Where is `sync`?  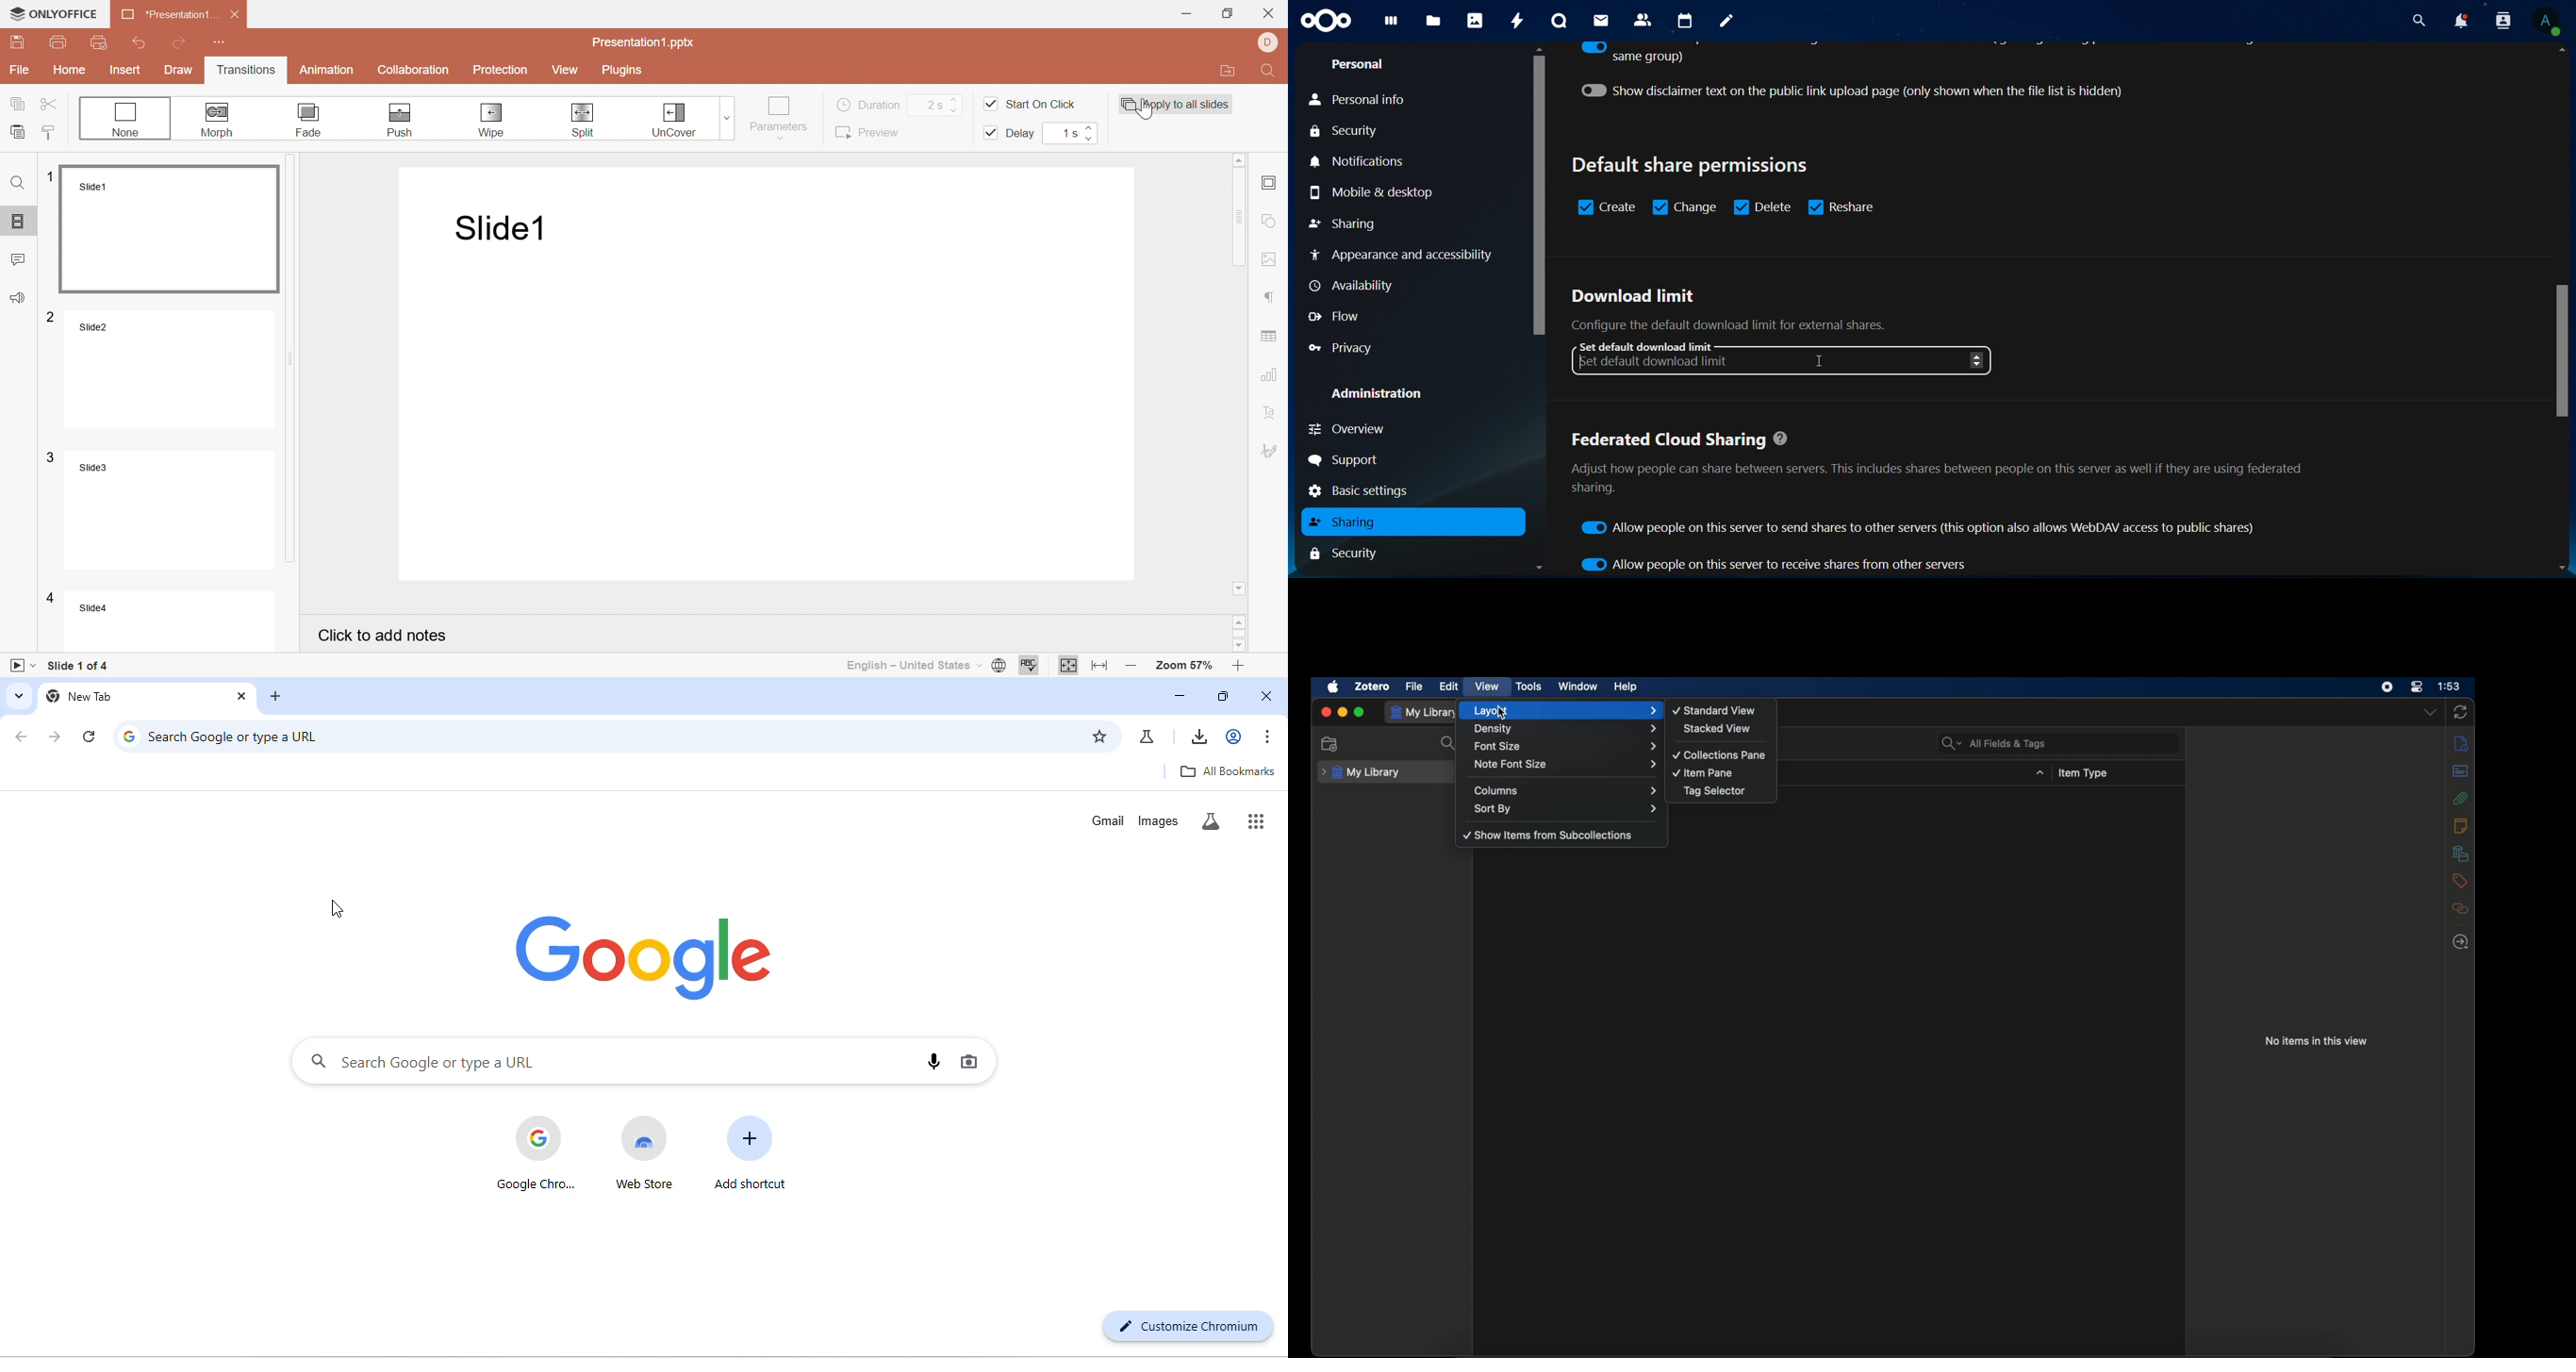 sync is located at coordinates (2460, 712).